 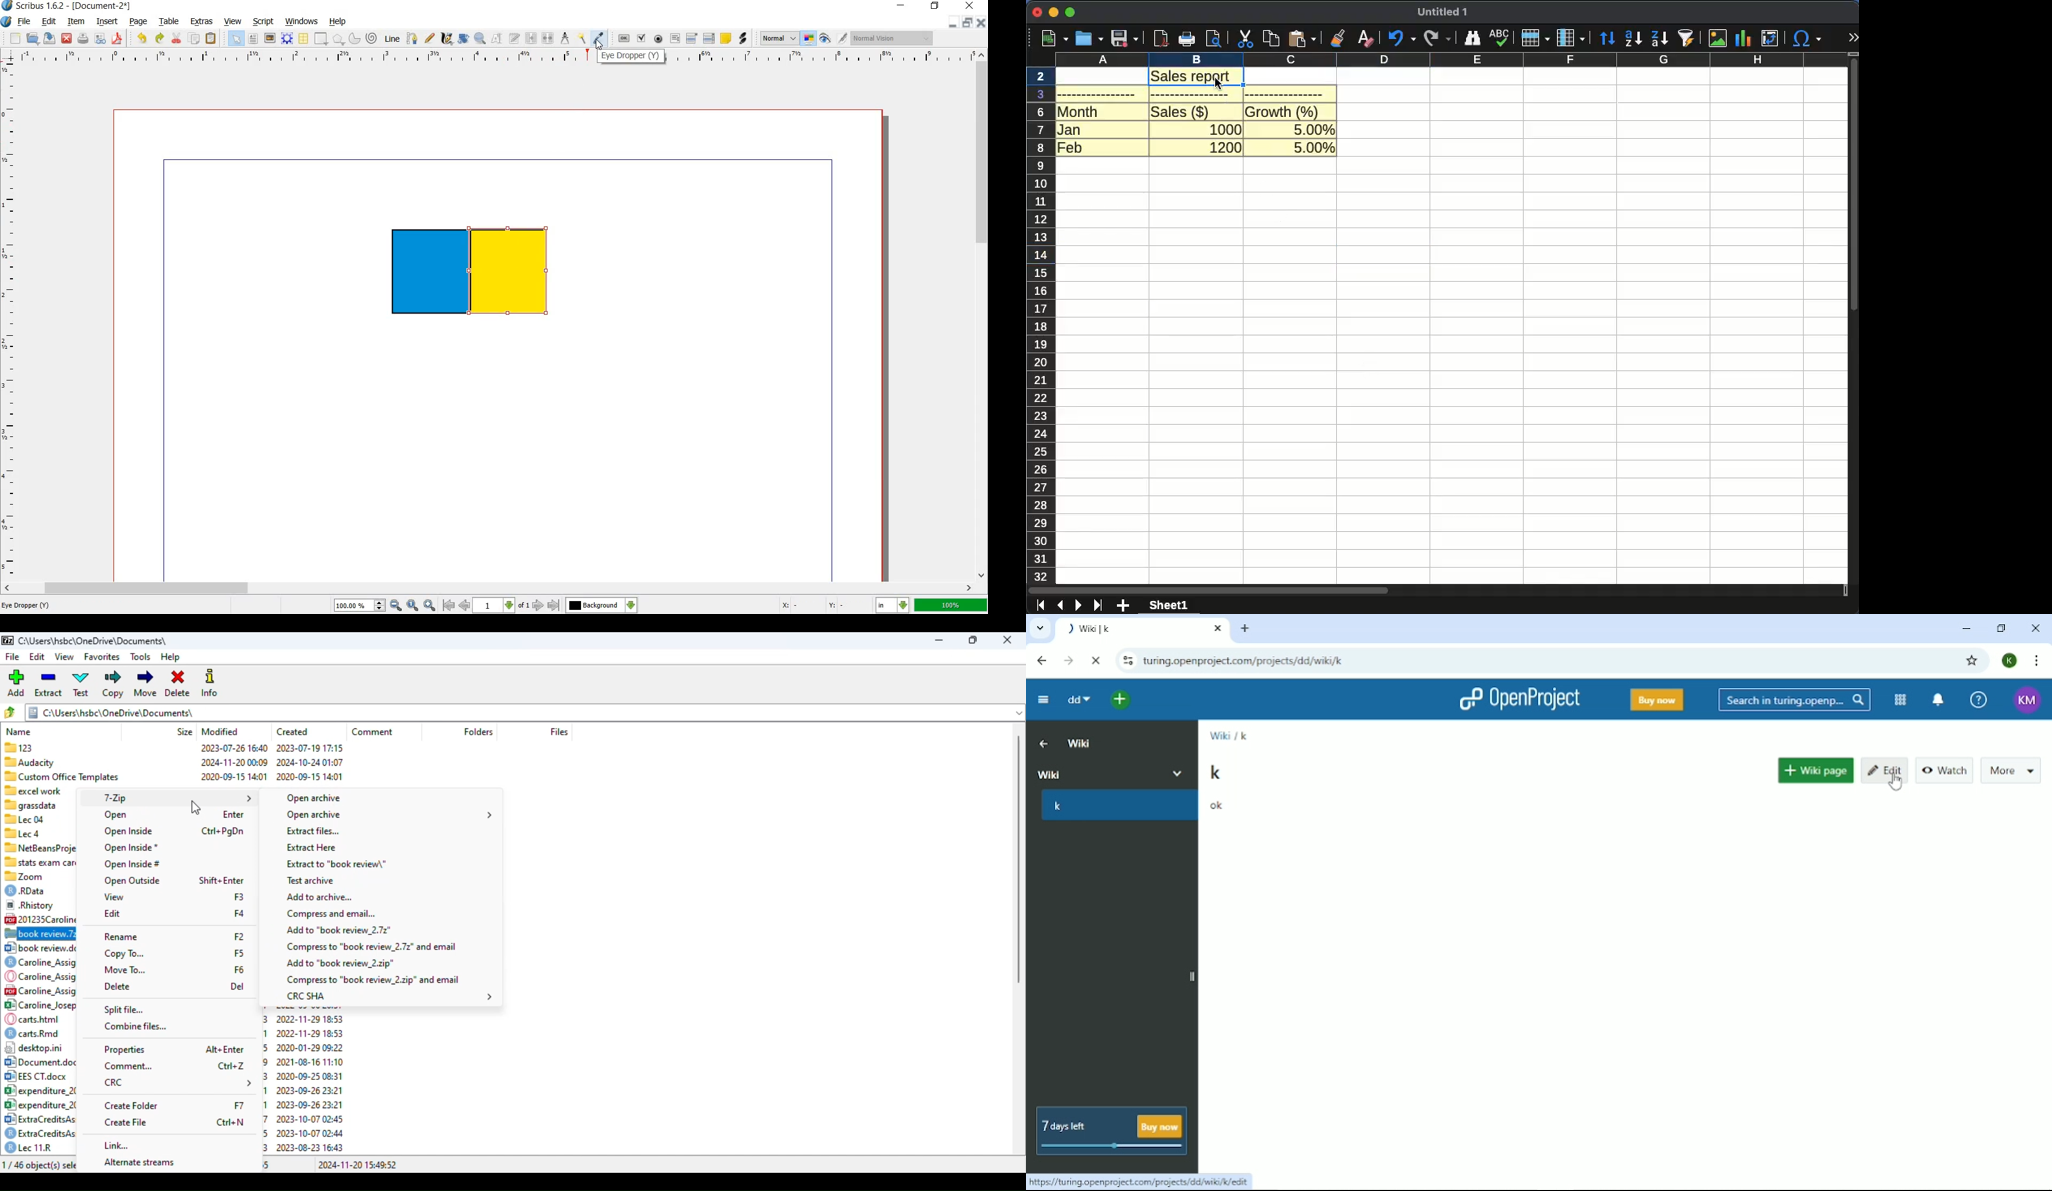 I want to click on file, so click(x=24, y=21).